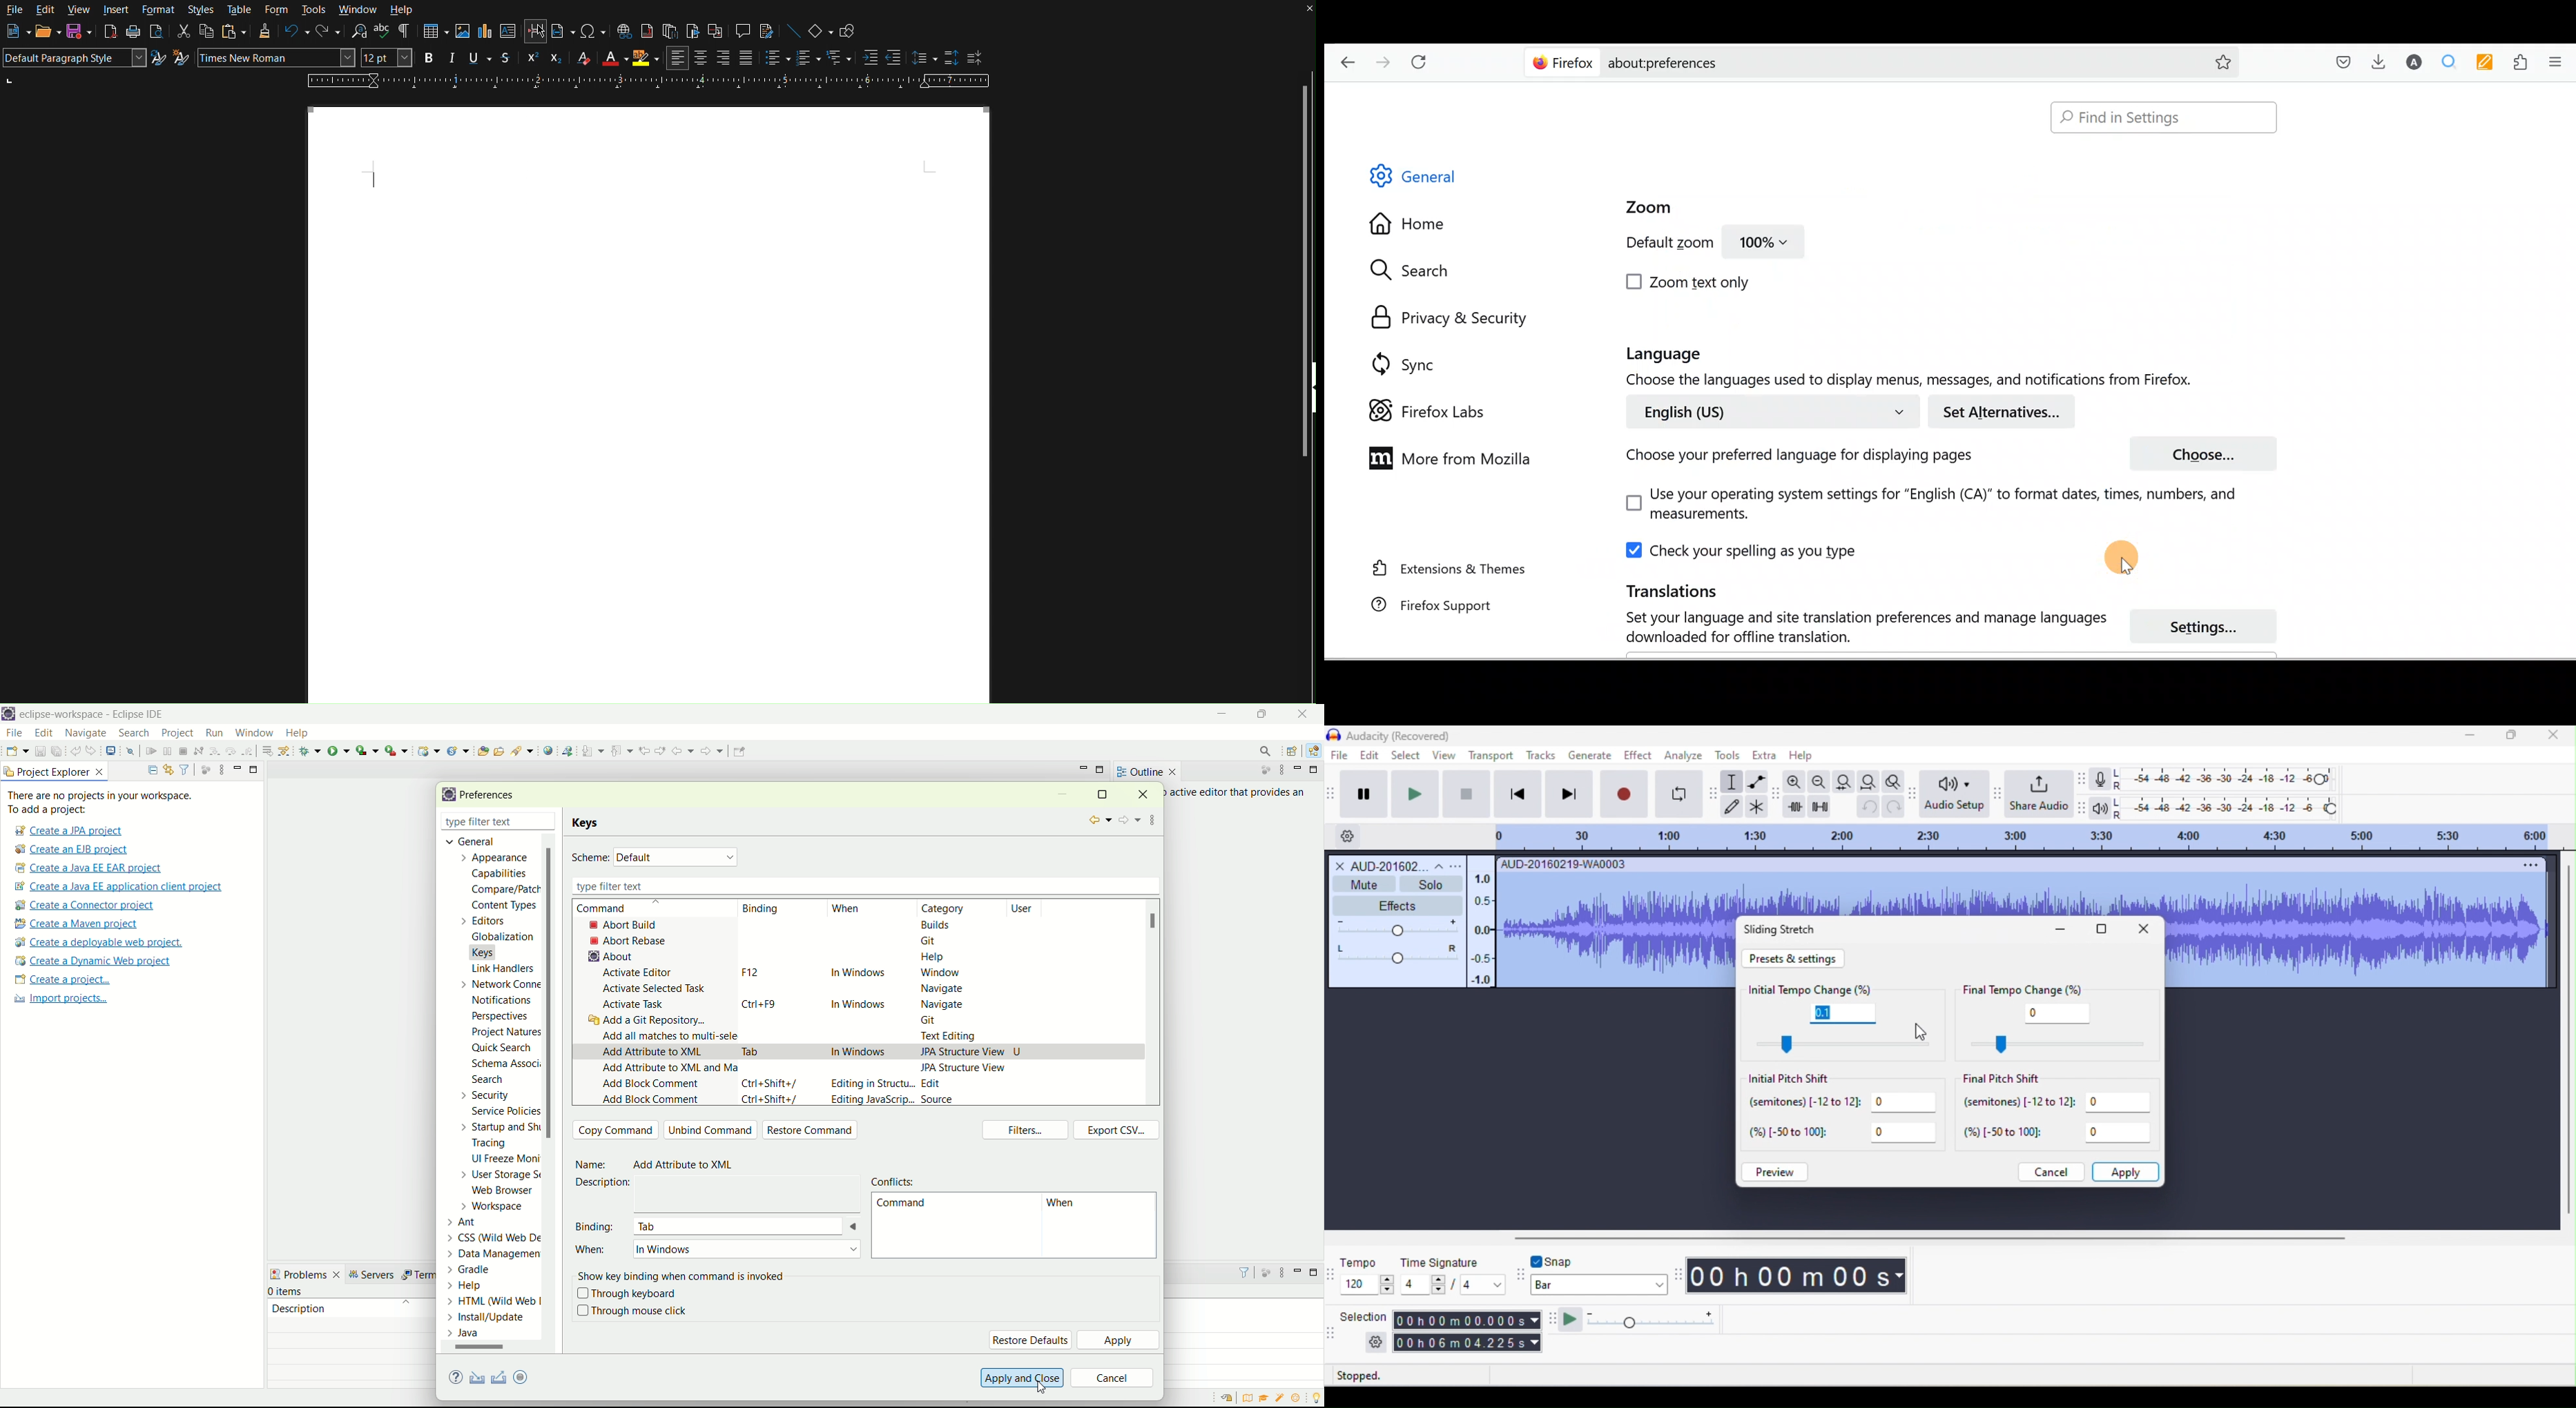 This screenshot has width=2576, height=1428. Describe the element at coordinates (971, 1051) in the screenshot. I see `JPA structure view U` at that location.